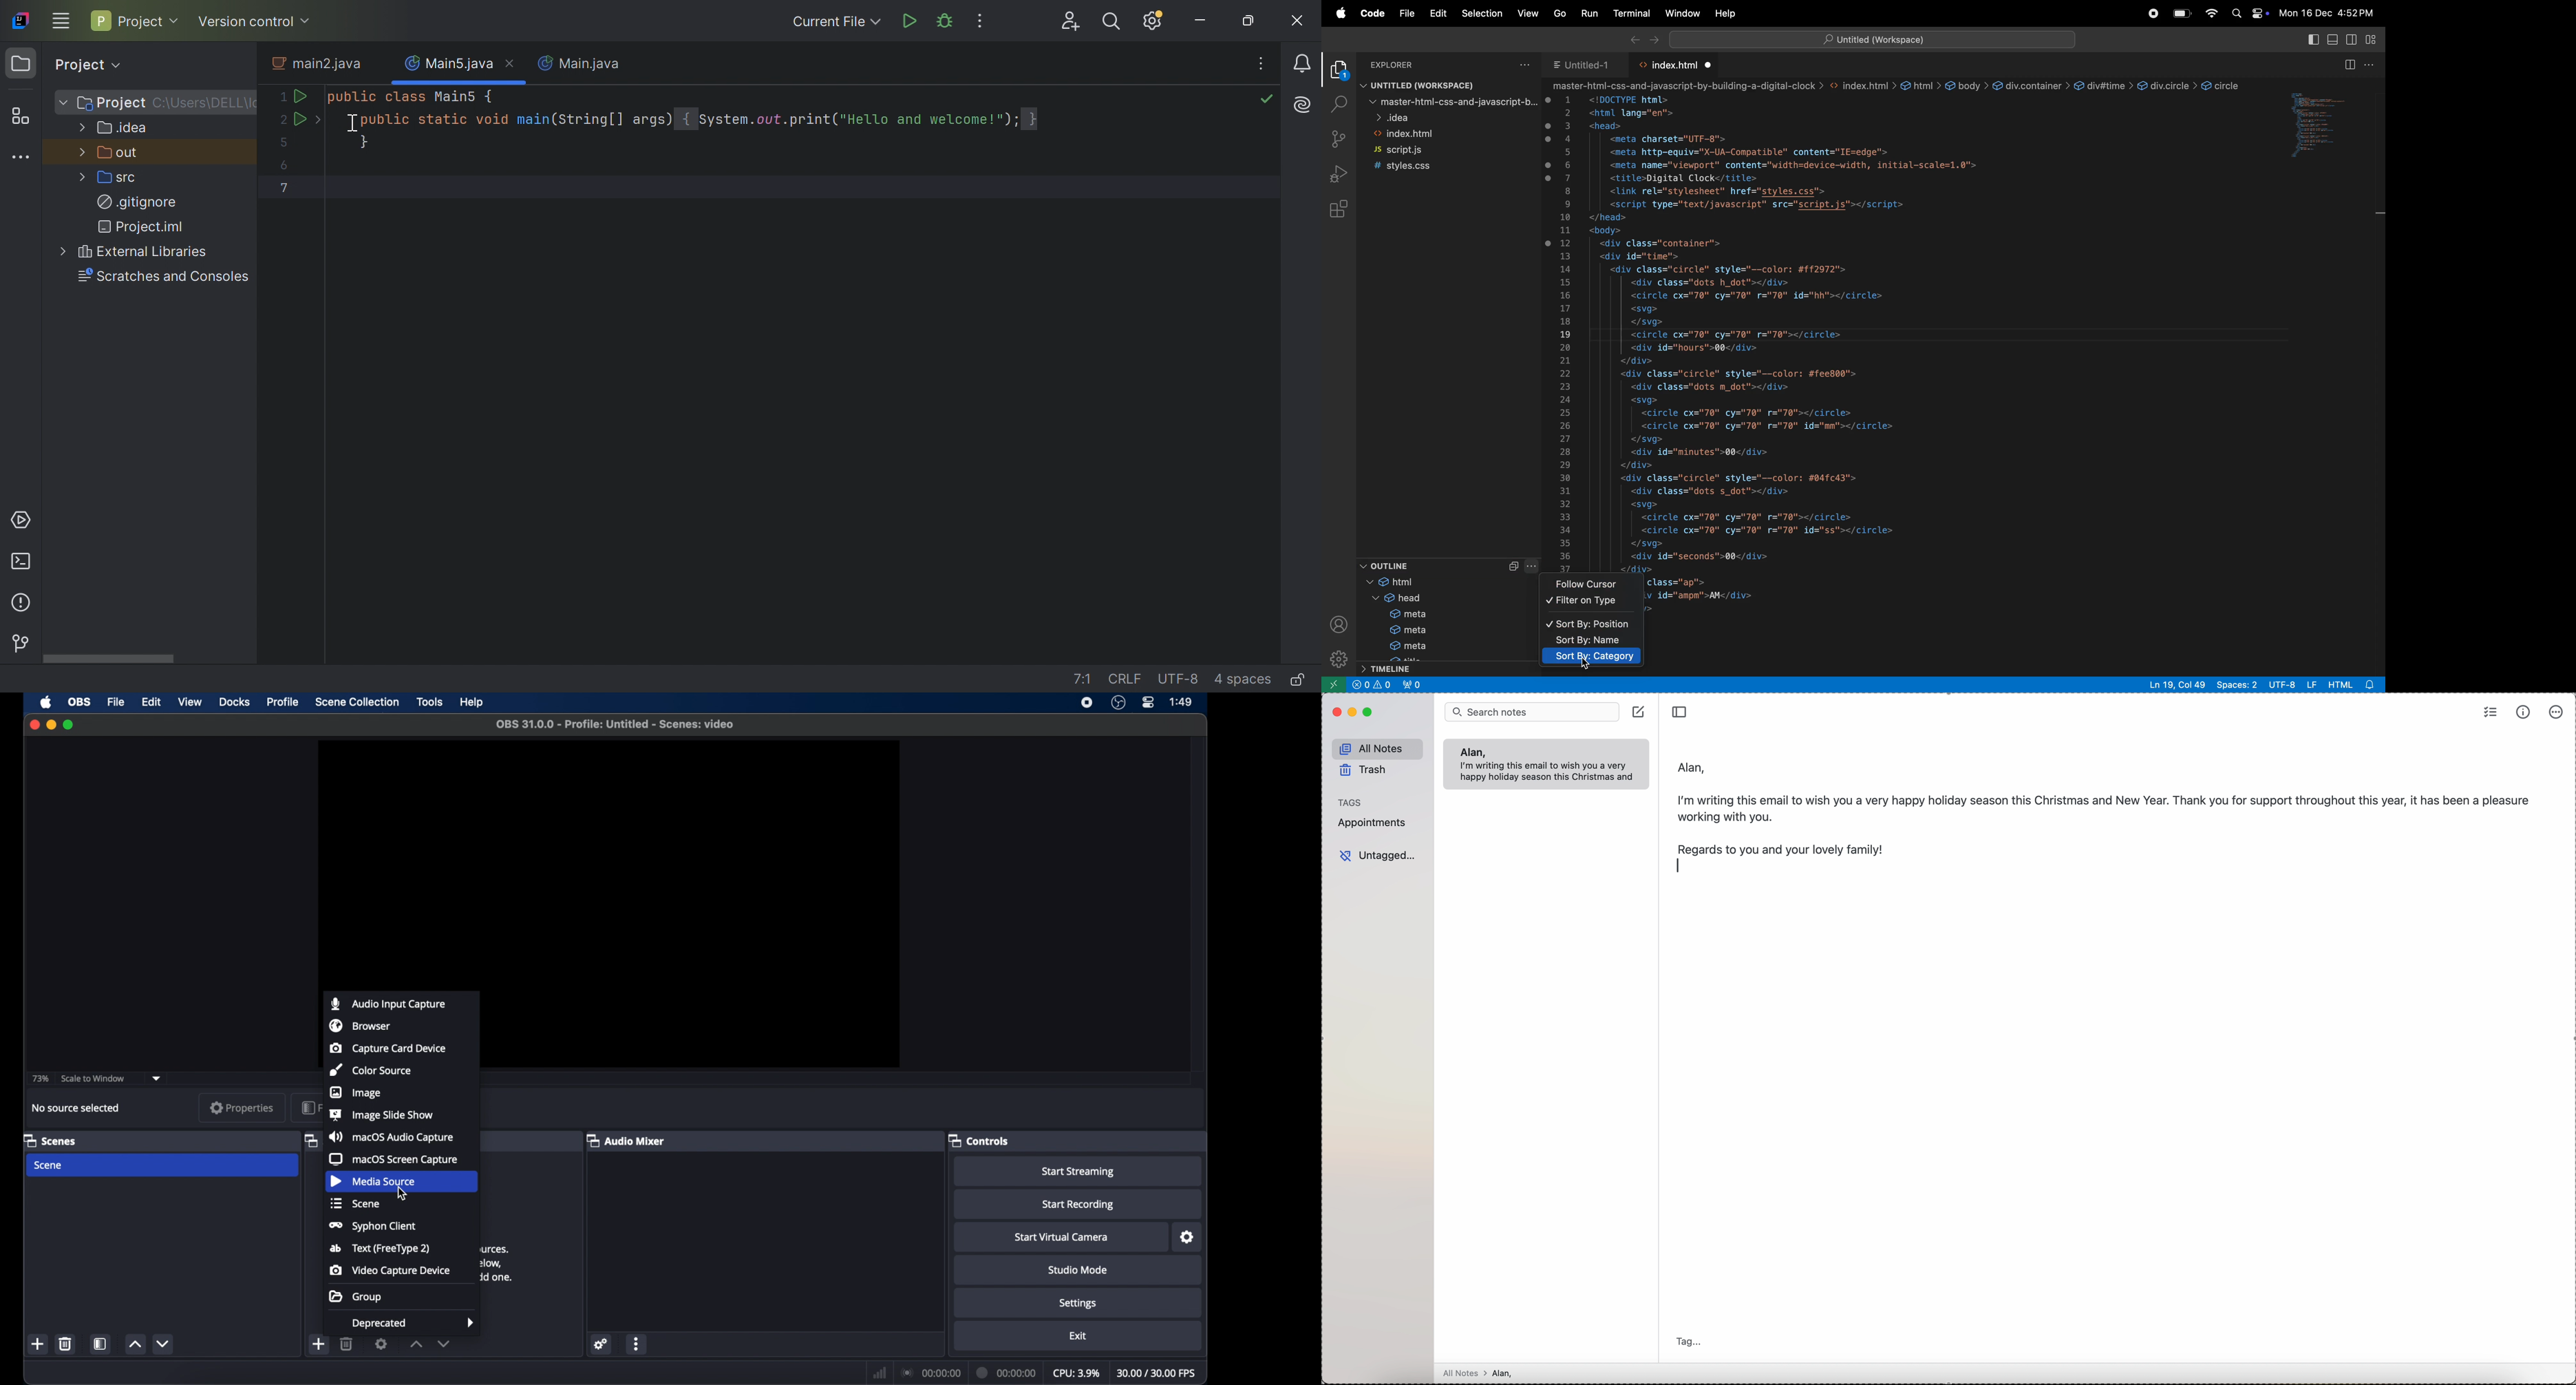  I want to click on trash, so click(1365, 772).